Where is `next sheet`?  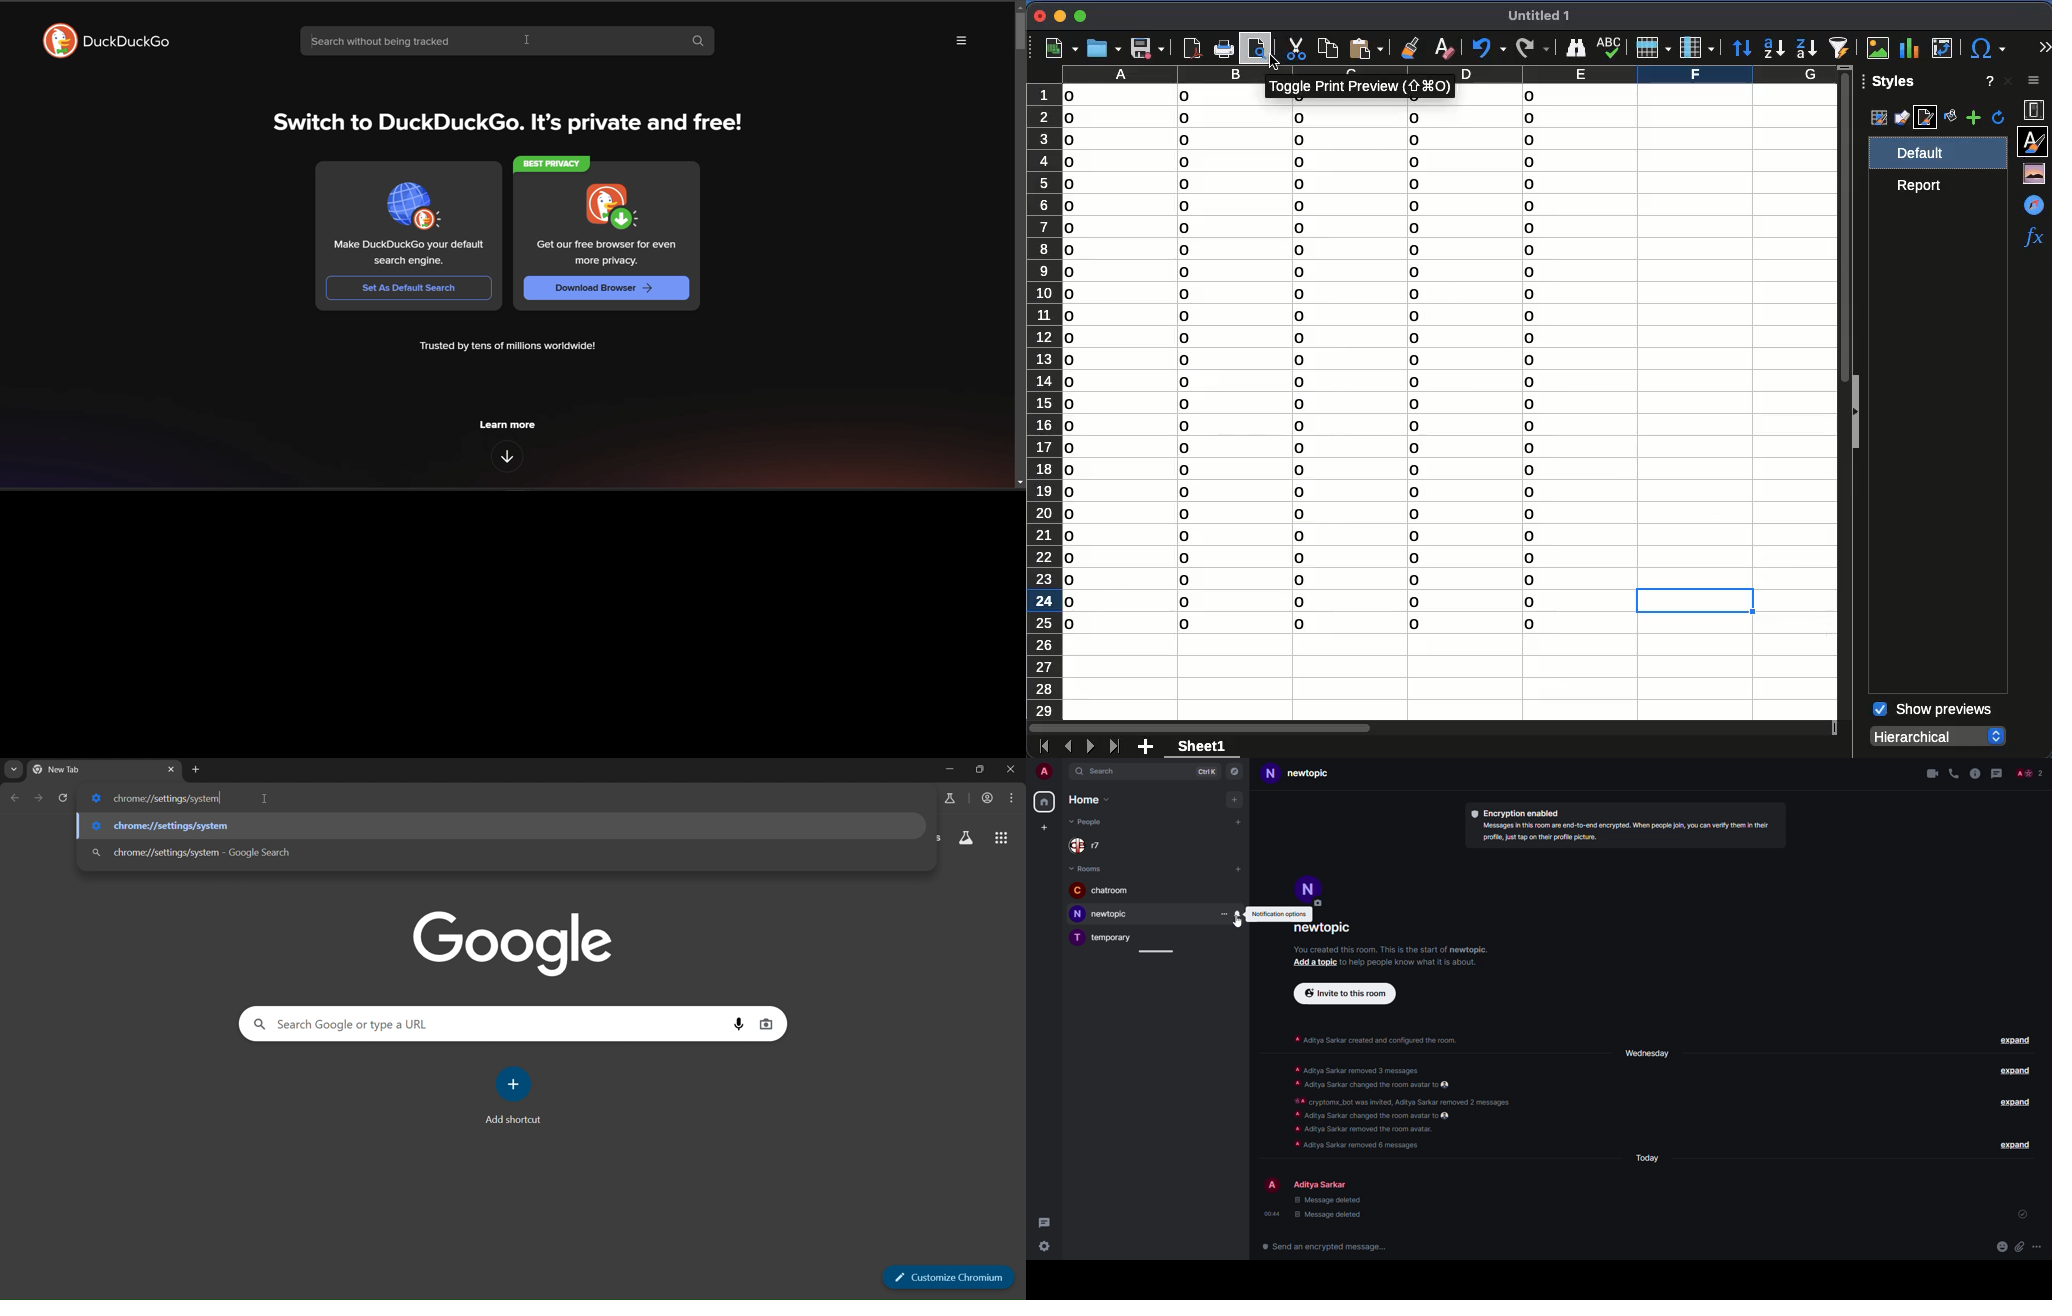 next sheet is located at coordinates (1088, 747).